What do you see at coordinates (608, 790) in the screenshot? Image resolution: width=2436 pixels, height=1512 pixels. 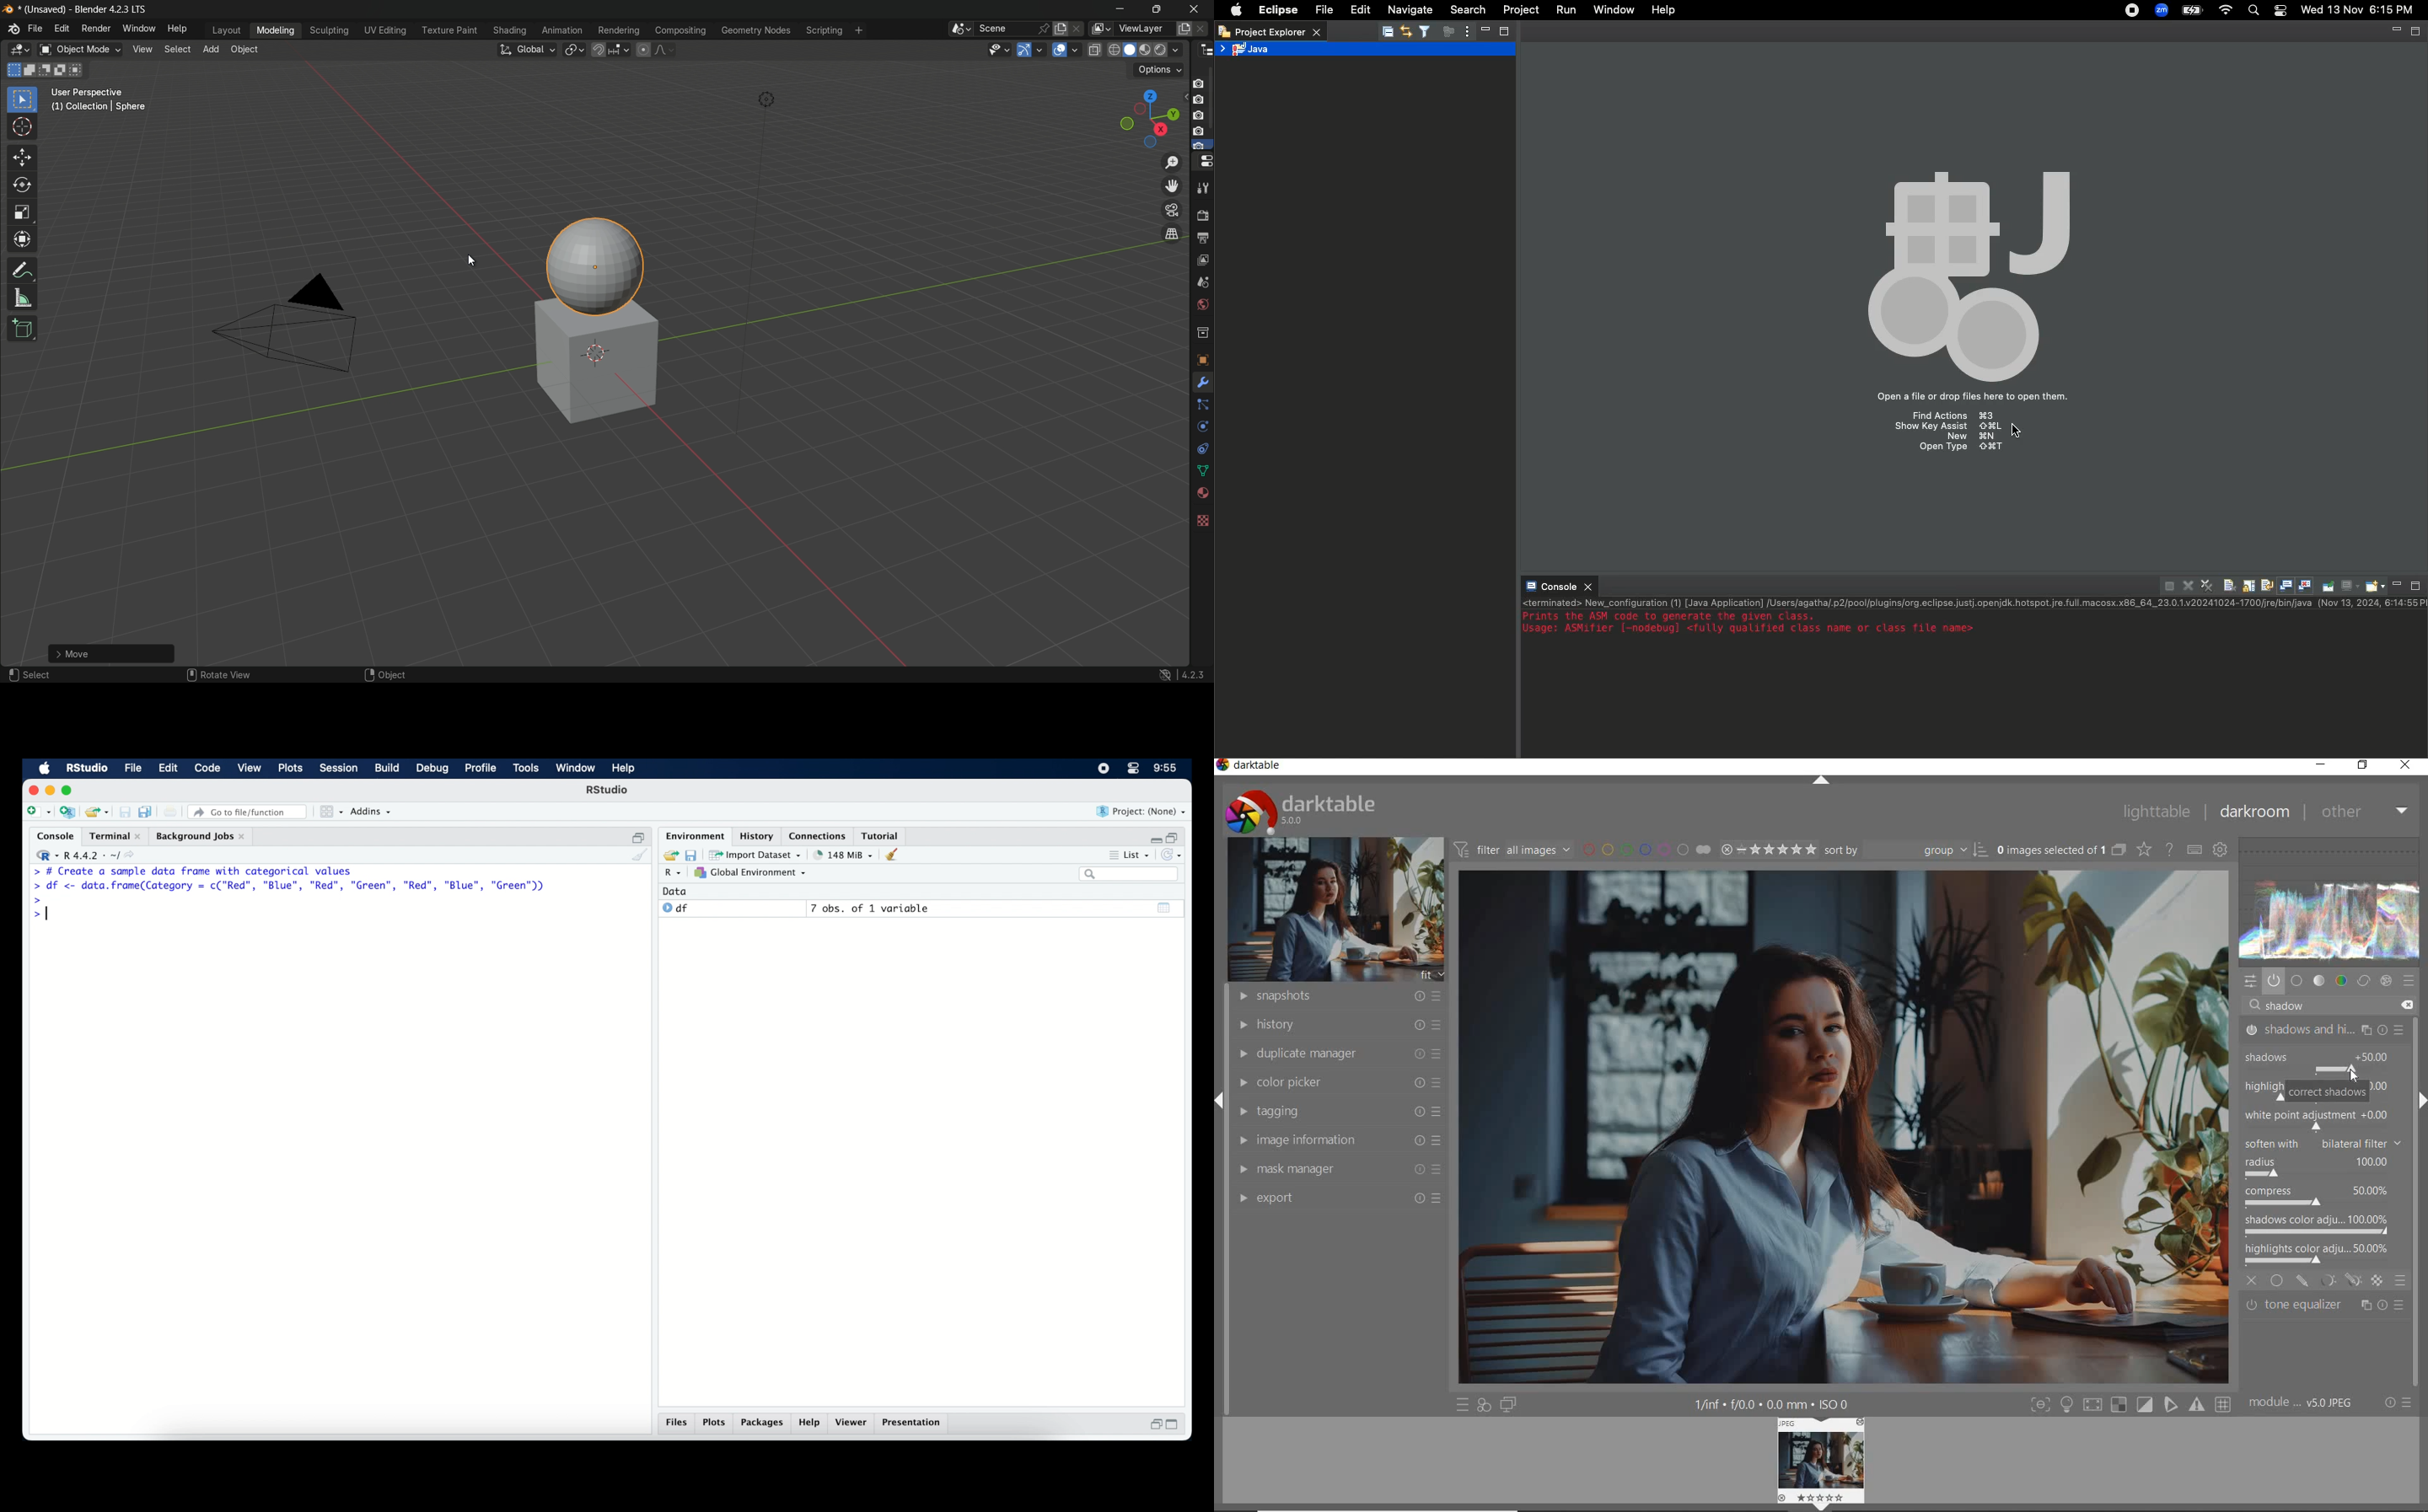 I see `R Studio` at bounding box center [608, 790].